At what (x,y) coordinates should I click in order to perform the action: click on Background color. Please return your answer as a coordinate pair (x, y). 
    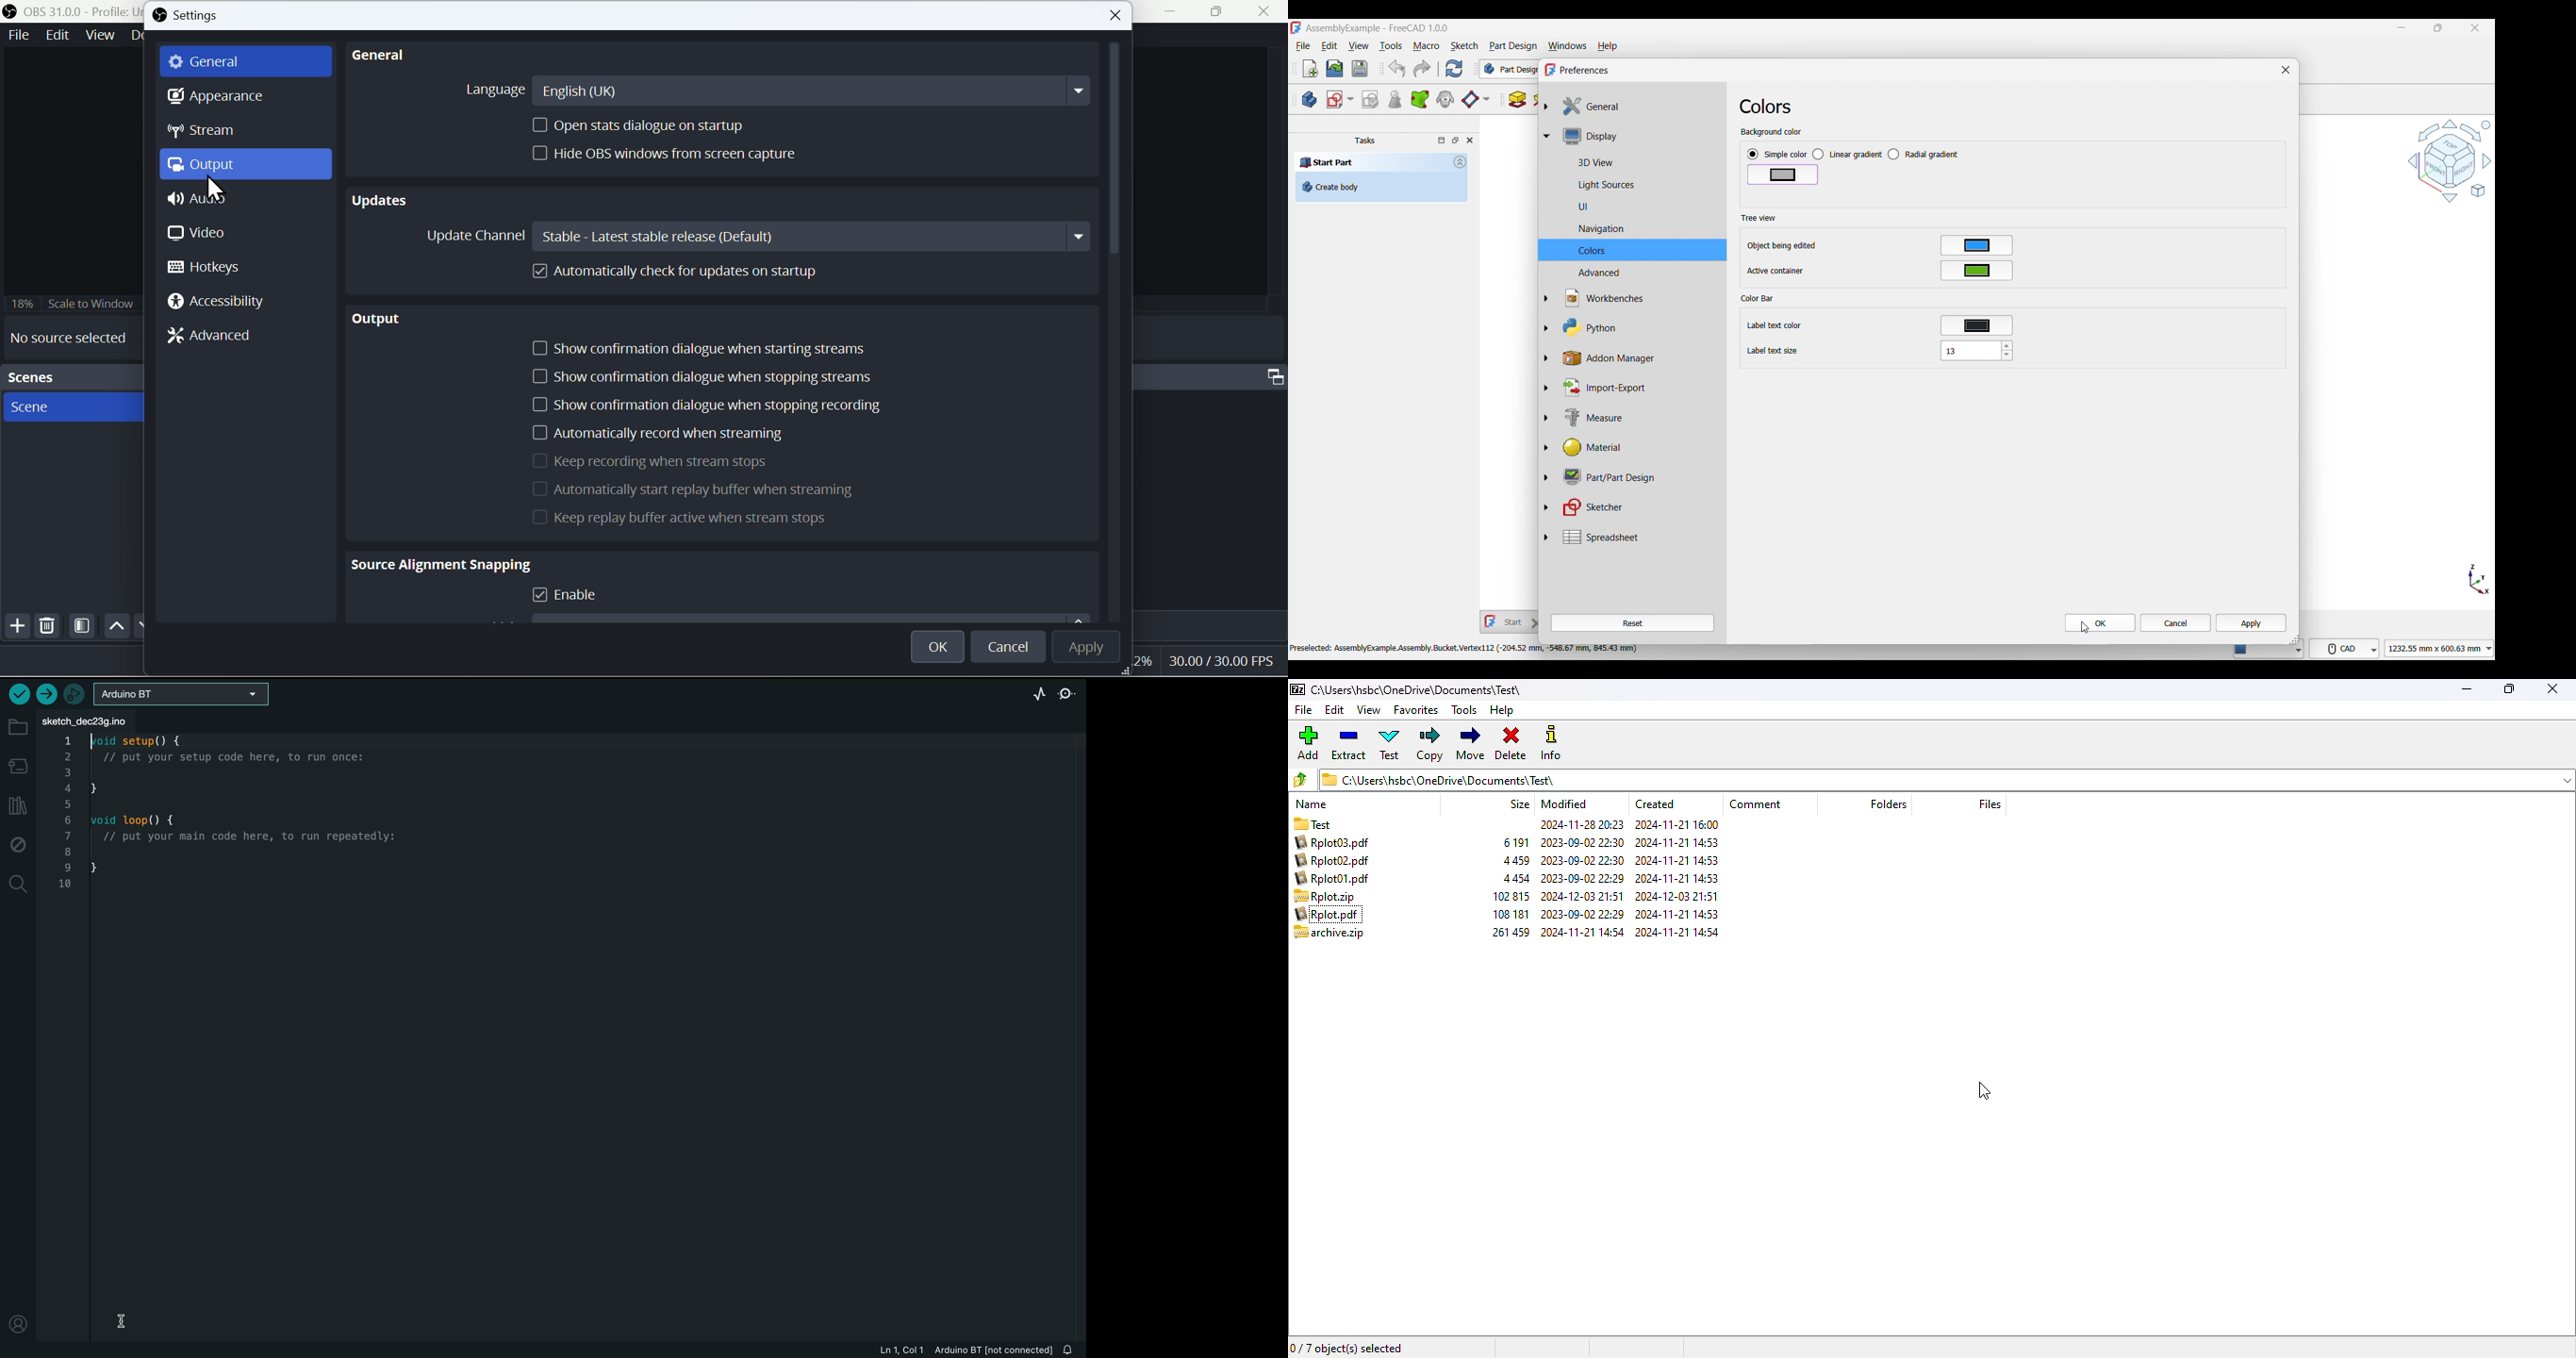
    Looking at the image, I should click on (1771, 133).